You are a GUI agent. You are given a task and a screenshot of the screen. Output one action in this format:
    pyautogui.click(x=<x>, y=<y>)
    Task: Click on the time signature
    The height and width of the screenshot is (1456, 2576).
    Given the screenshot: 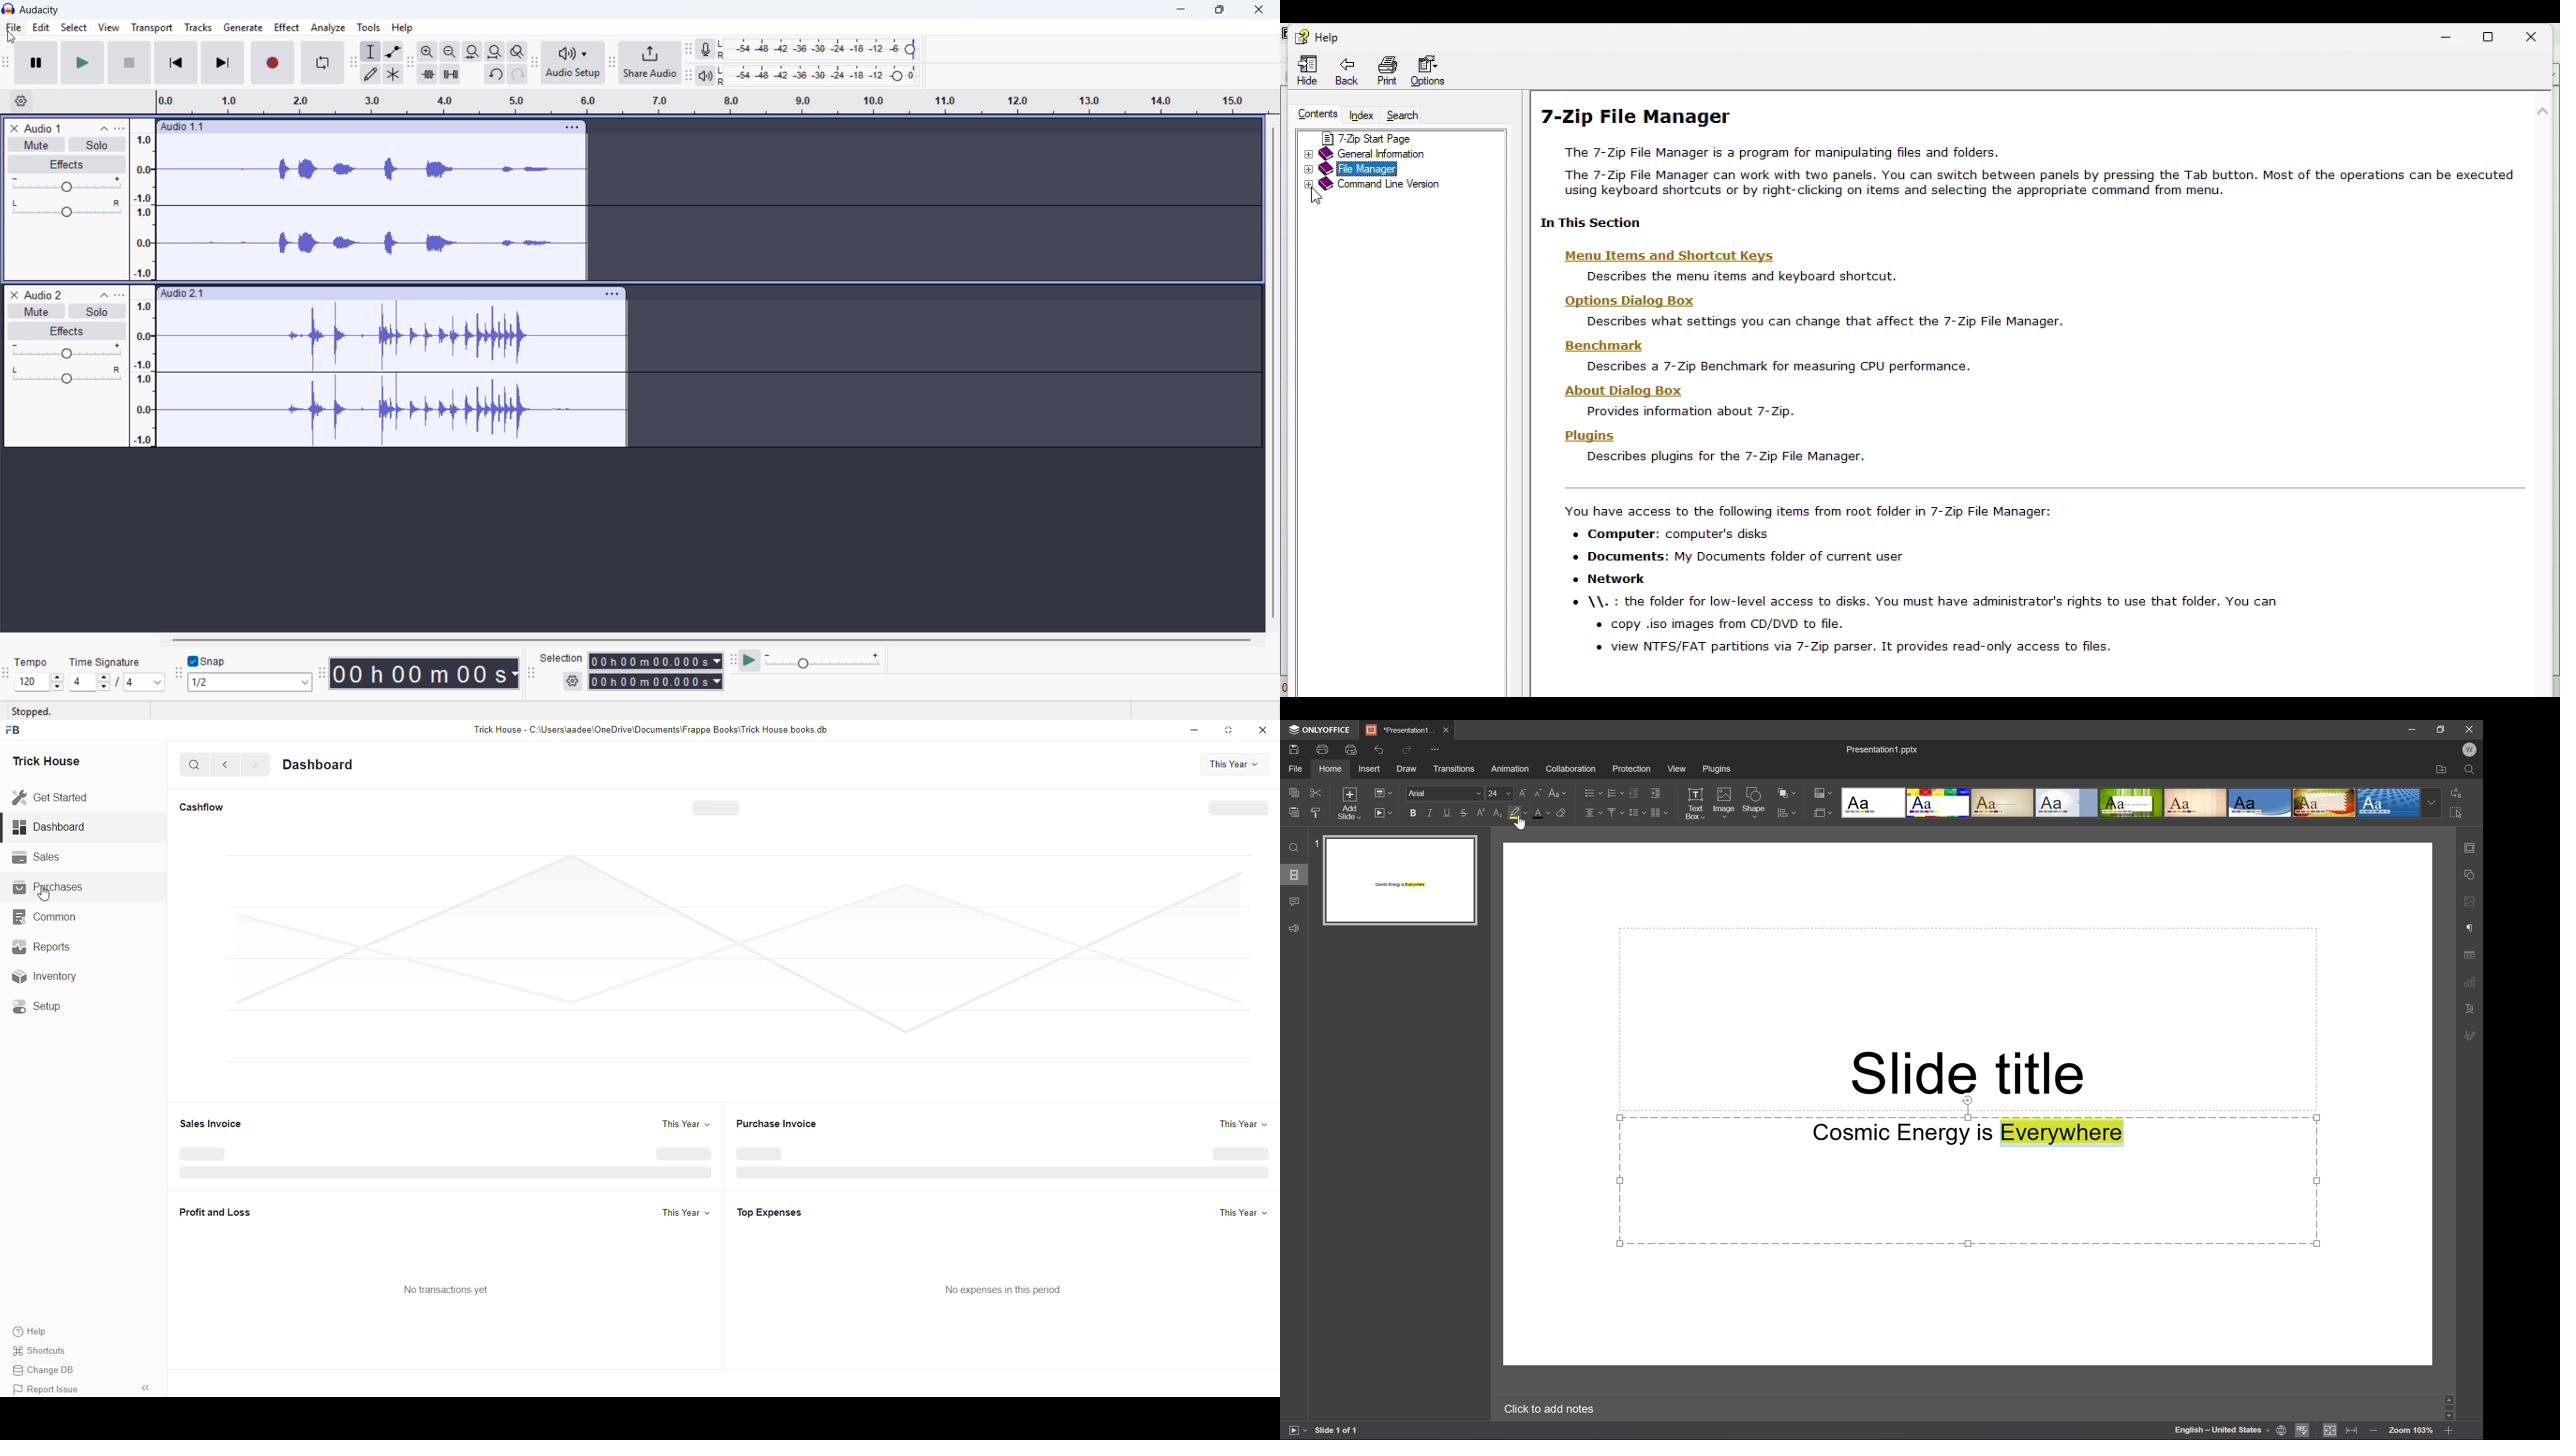 What is the action you would take?
    pyautogui.click(x=107, y=662)
    